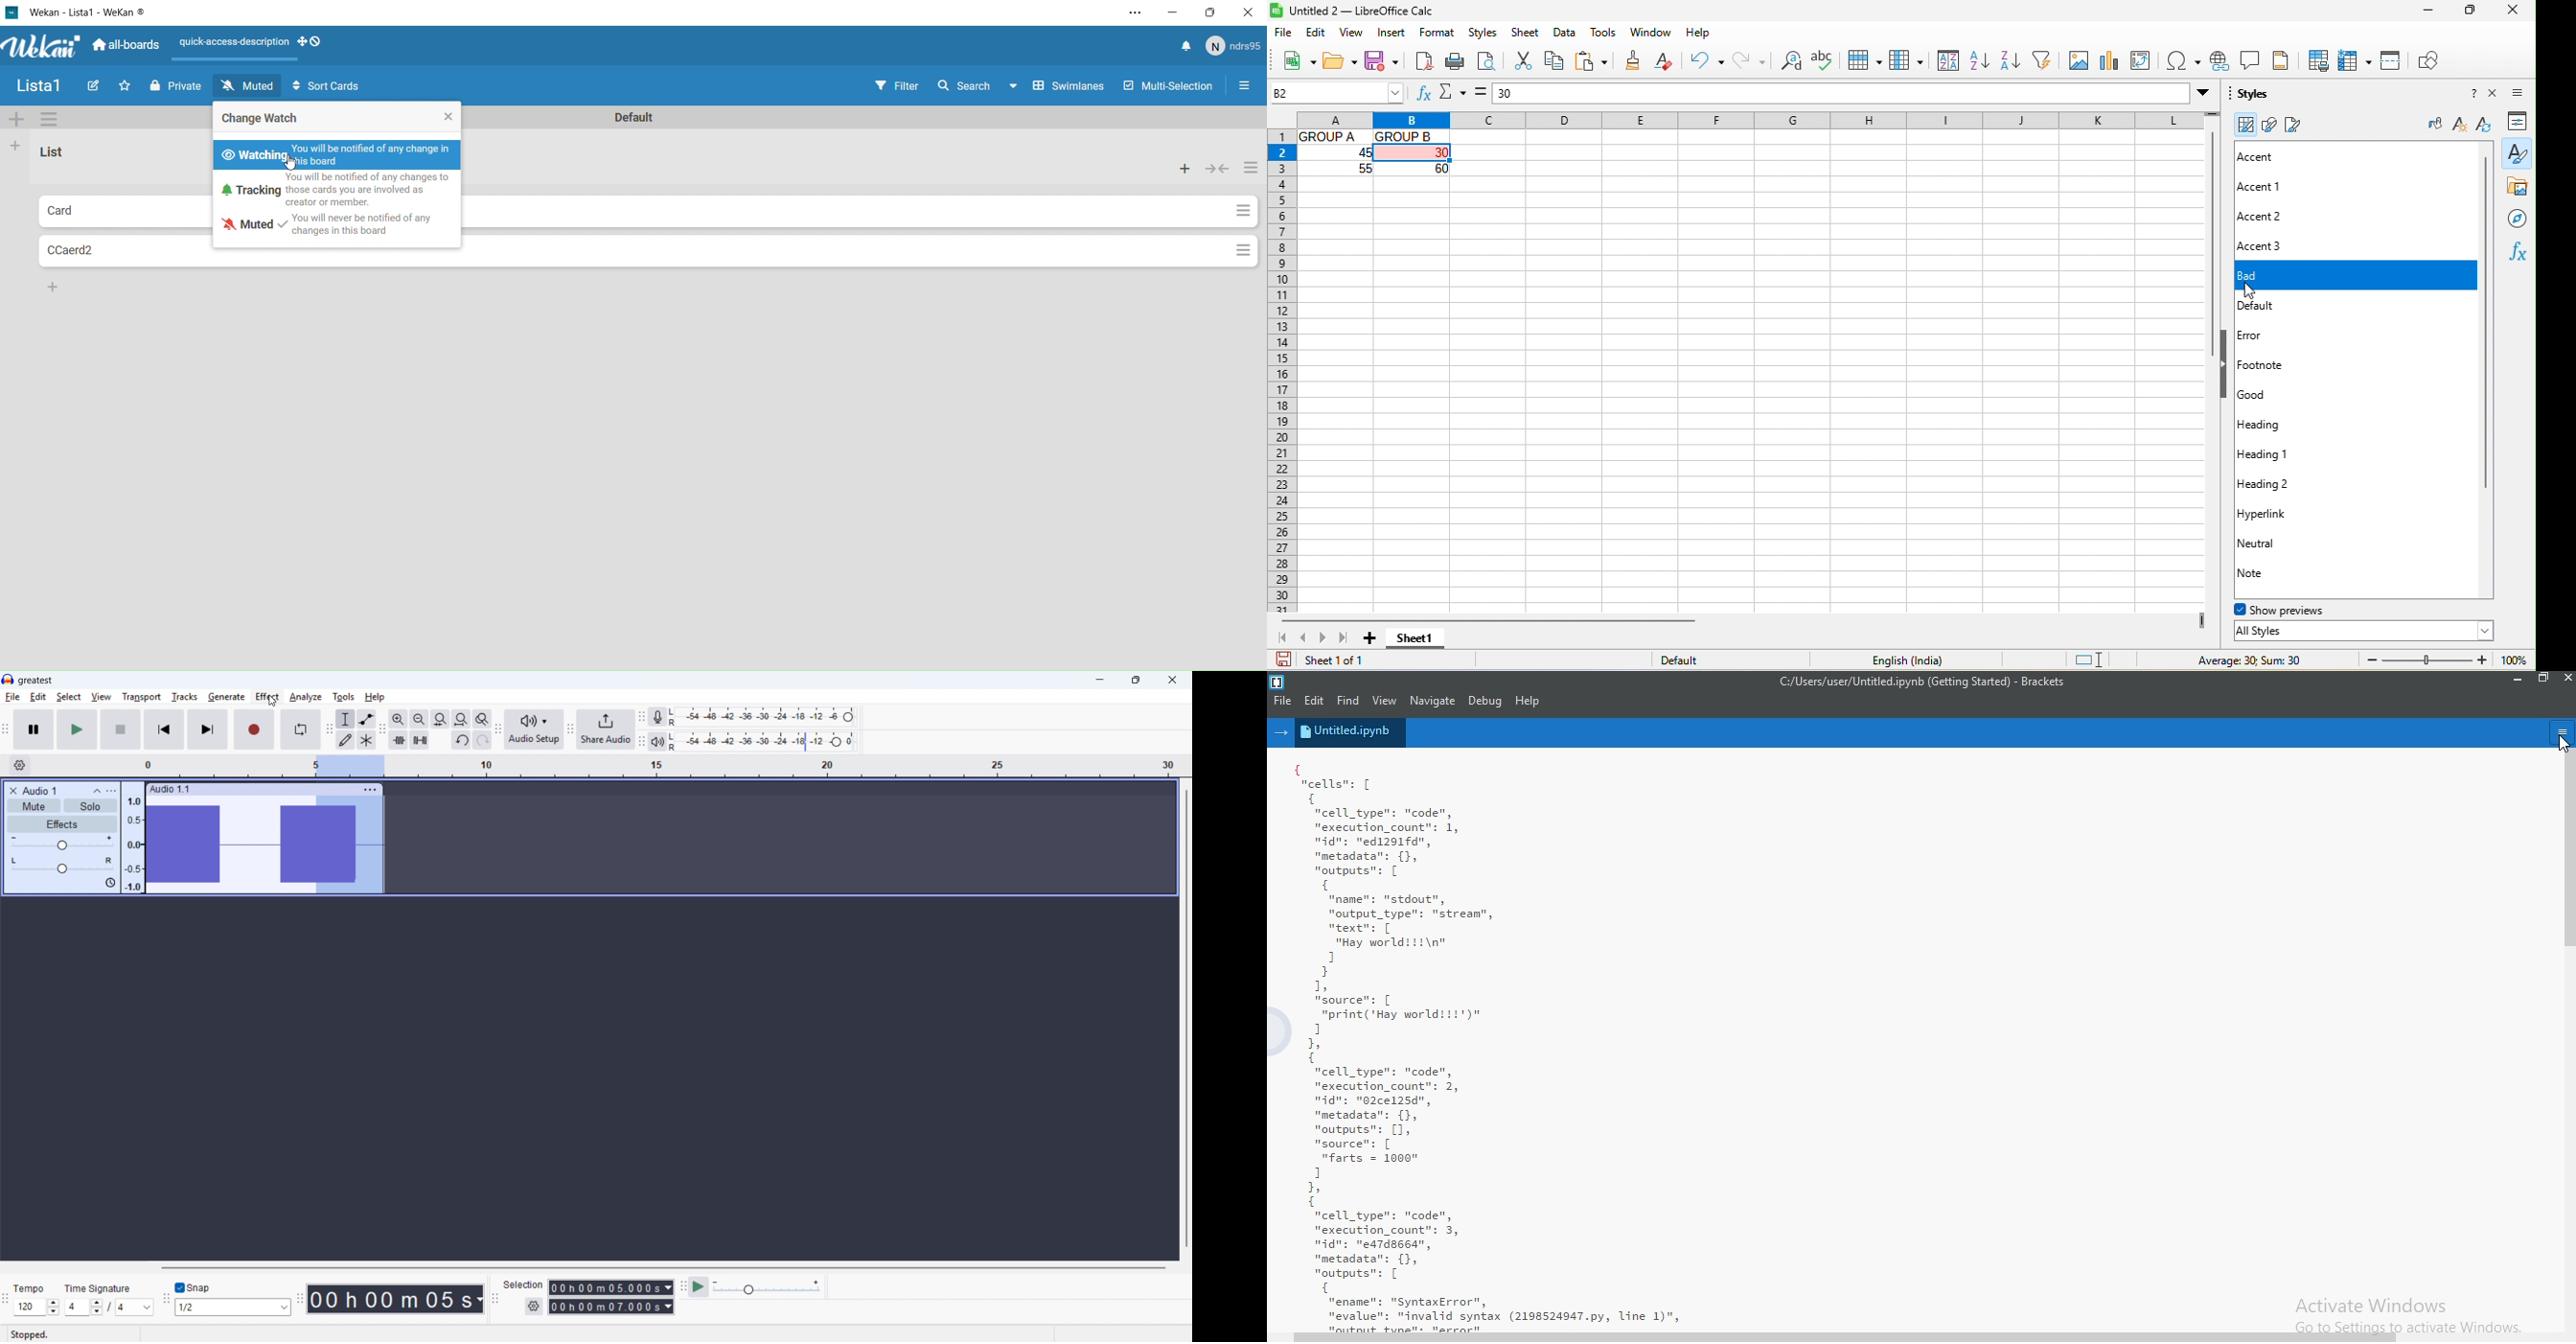 This screenshot has width=2576, height=1344. Describe the element at coordinates (2521, 254) in the screenshot. I see `function` at that location.